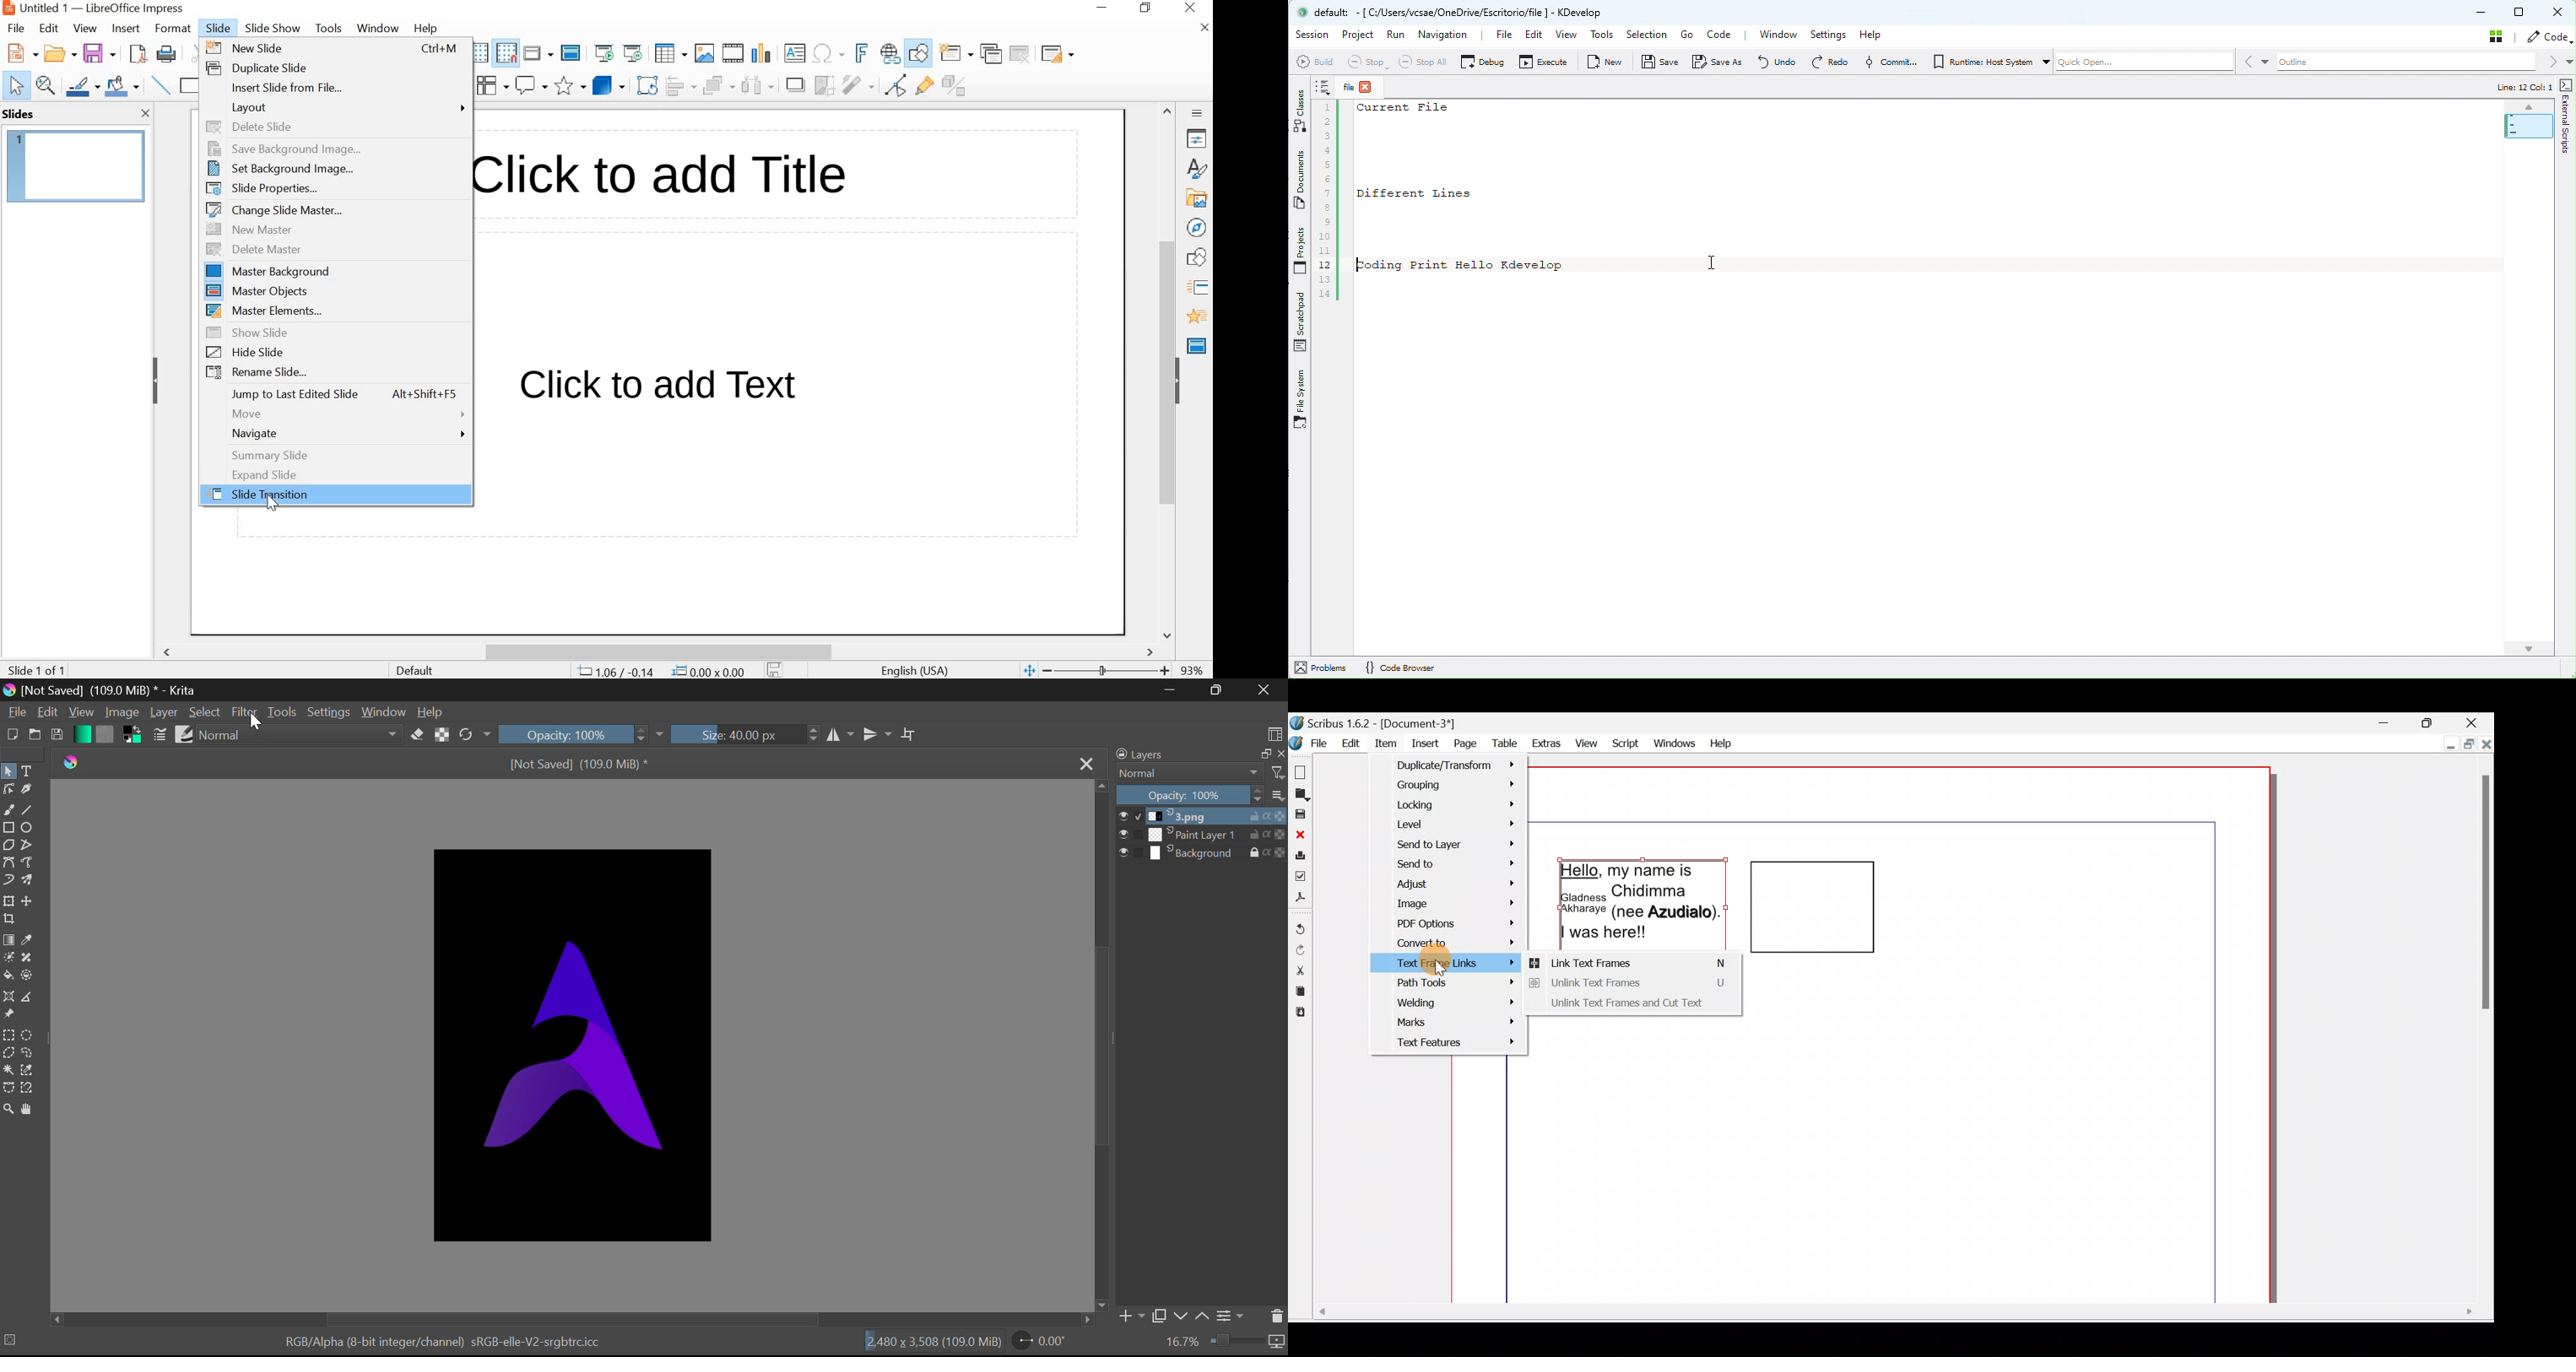 The image size is (2576, 1372). I want to click on Close, so click(1088, 765).